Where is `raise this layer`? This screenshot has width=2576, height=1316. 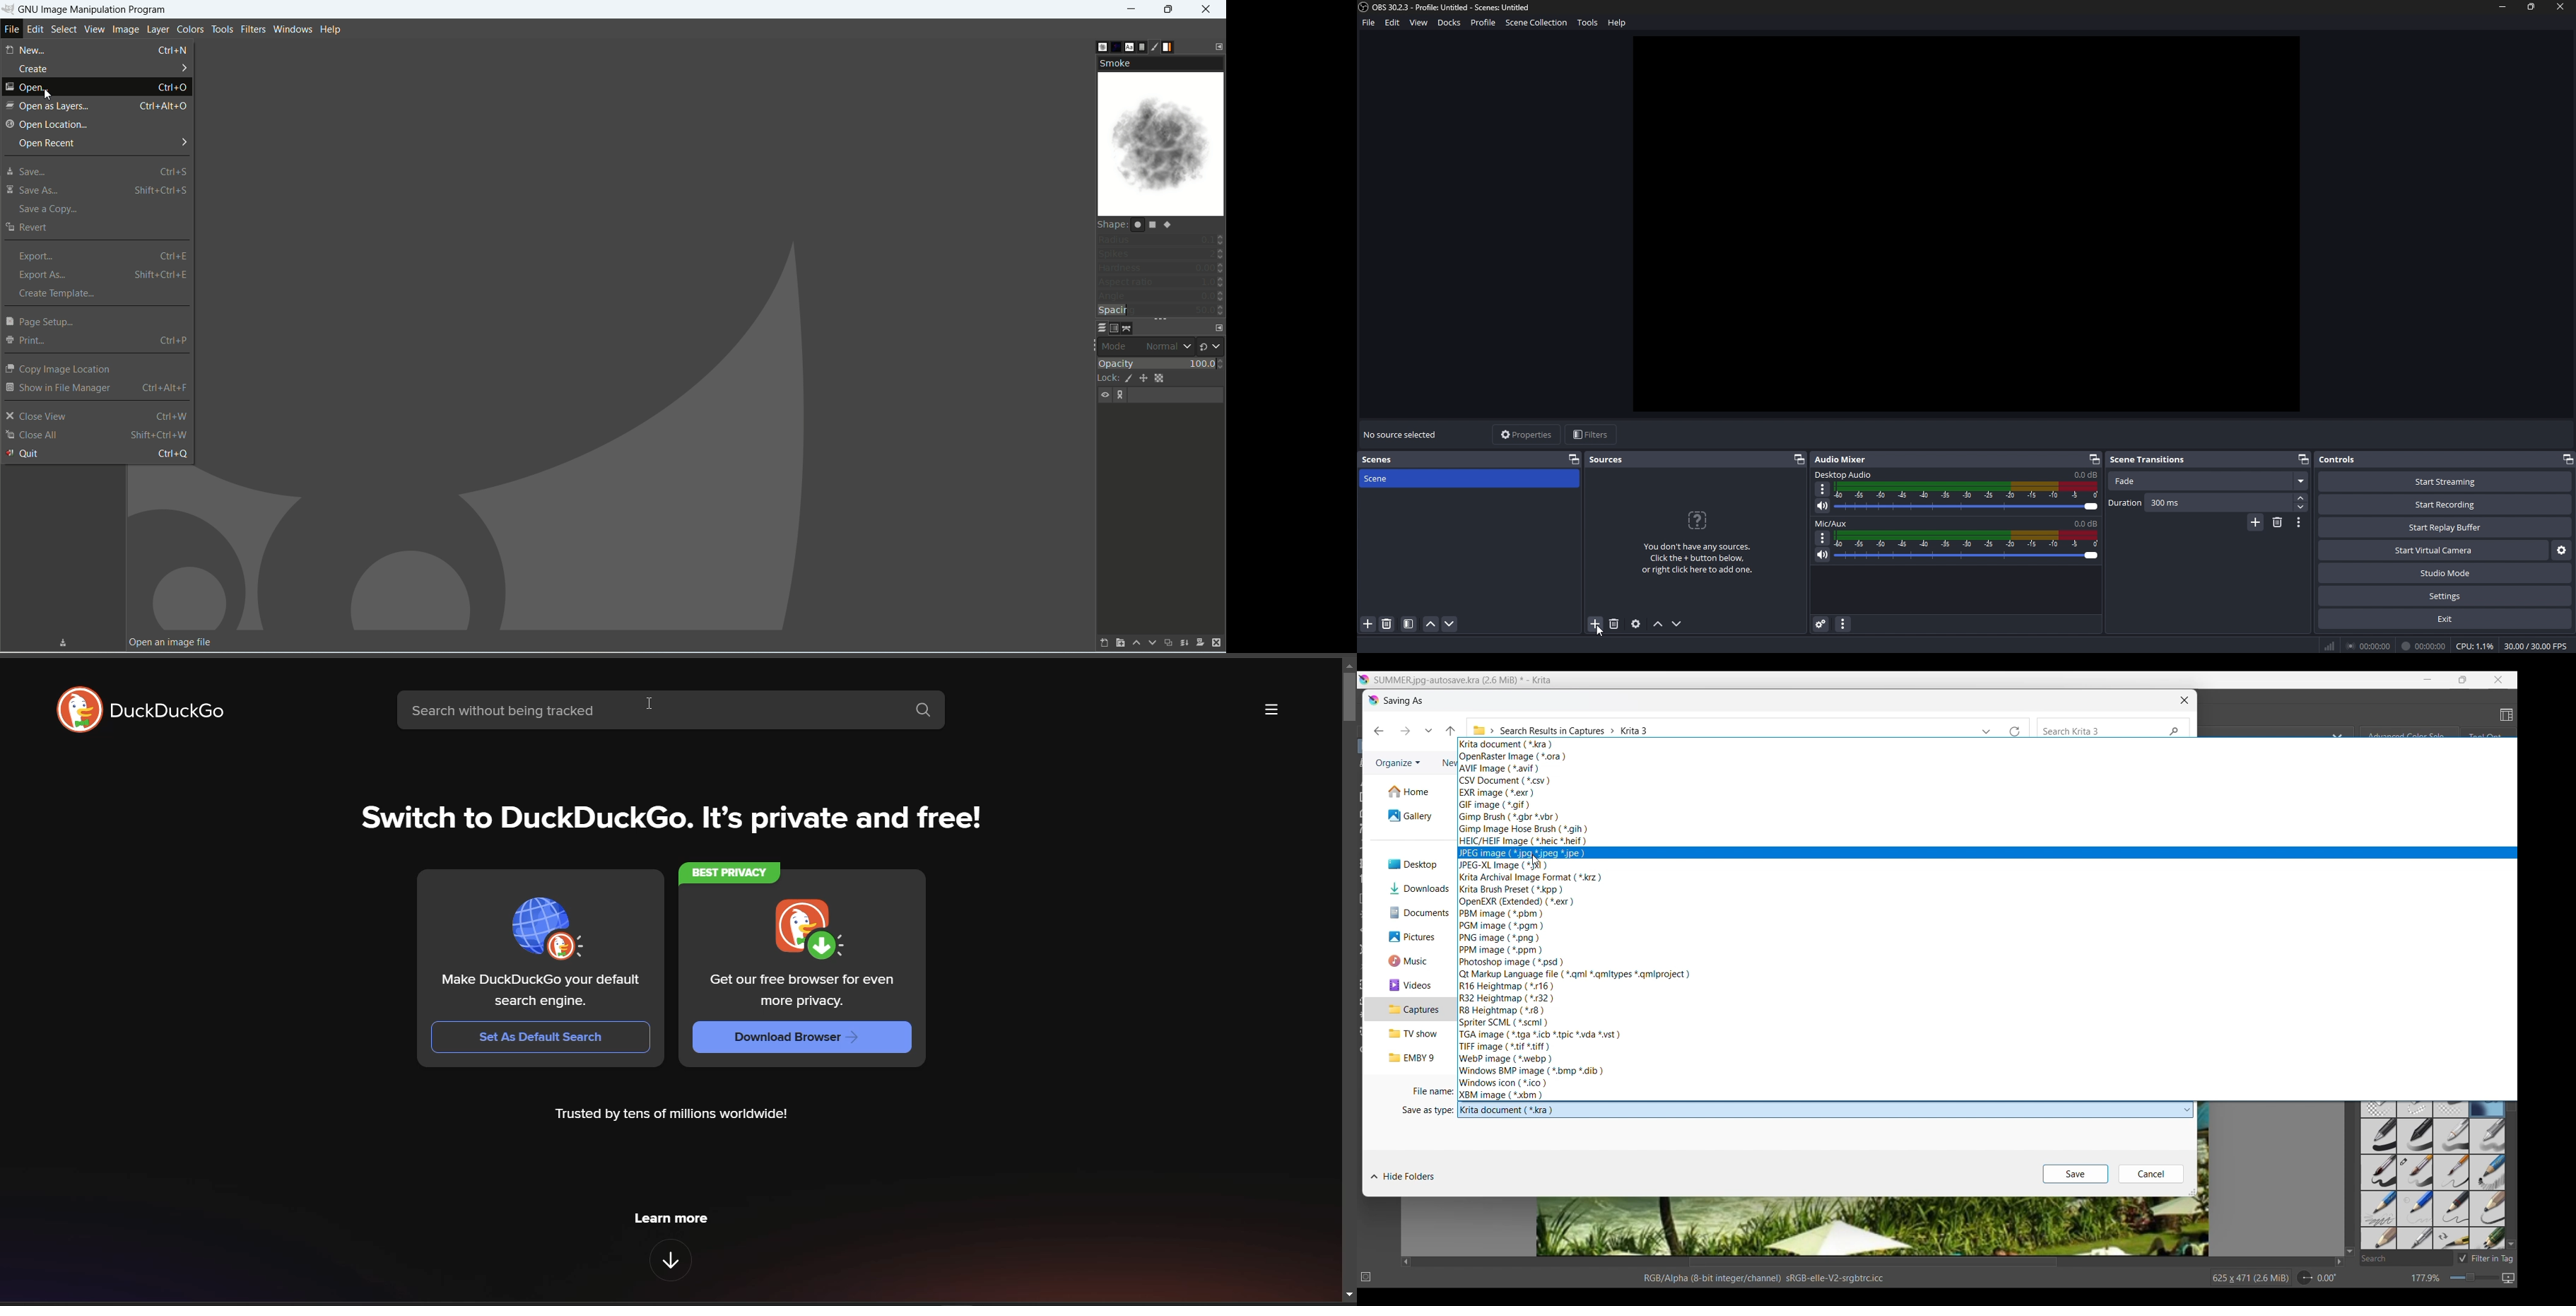
raise this layer is located at coordinates (1136, 643).